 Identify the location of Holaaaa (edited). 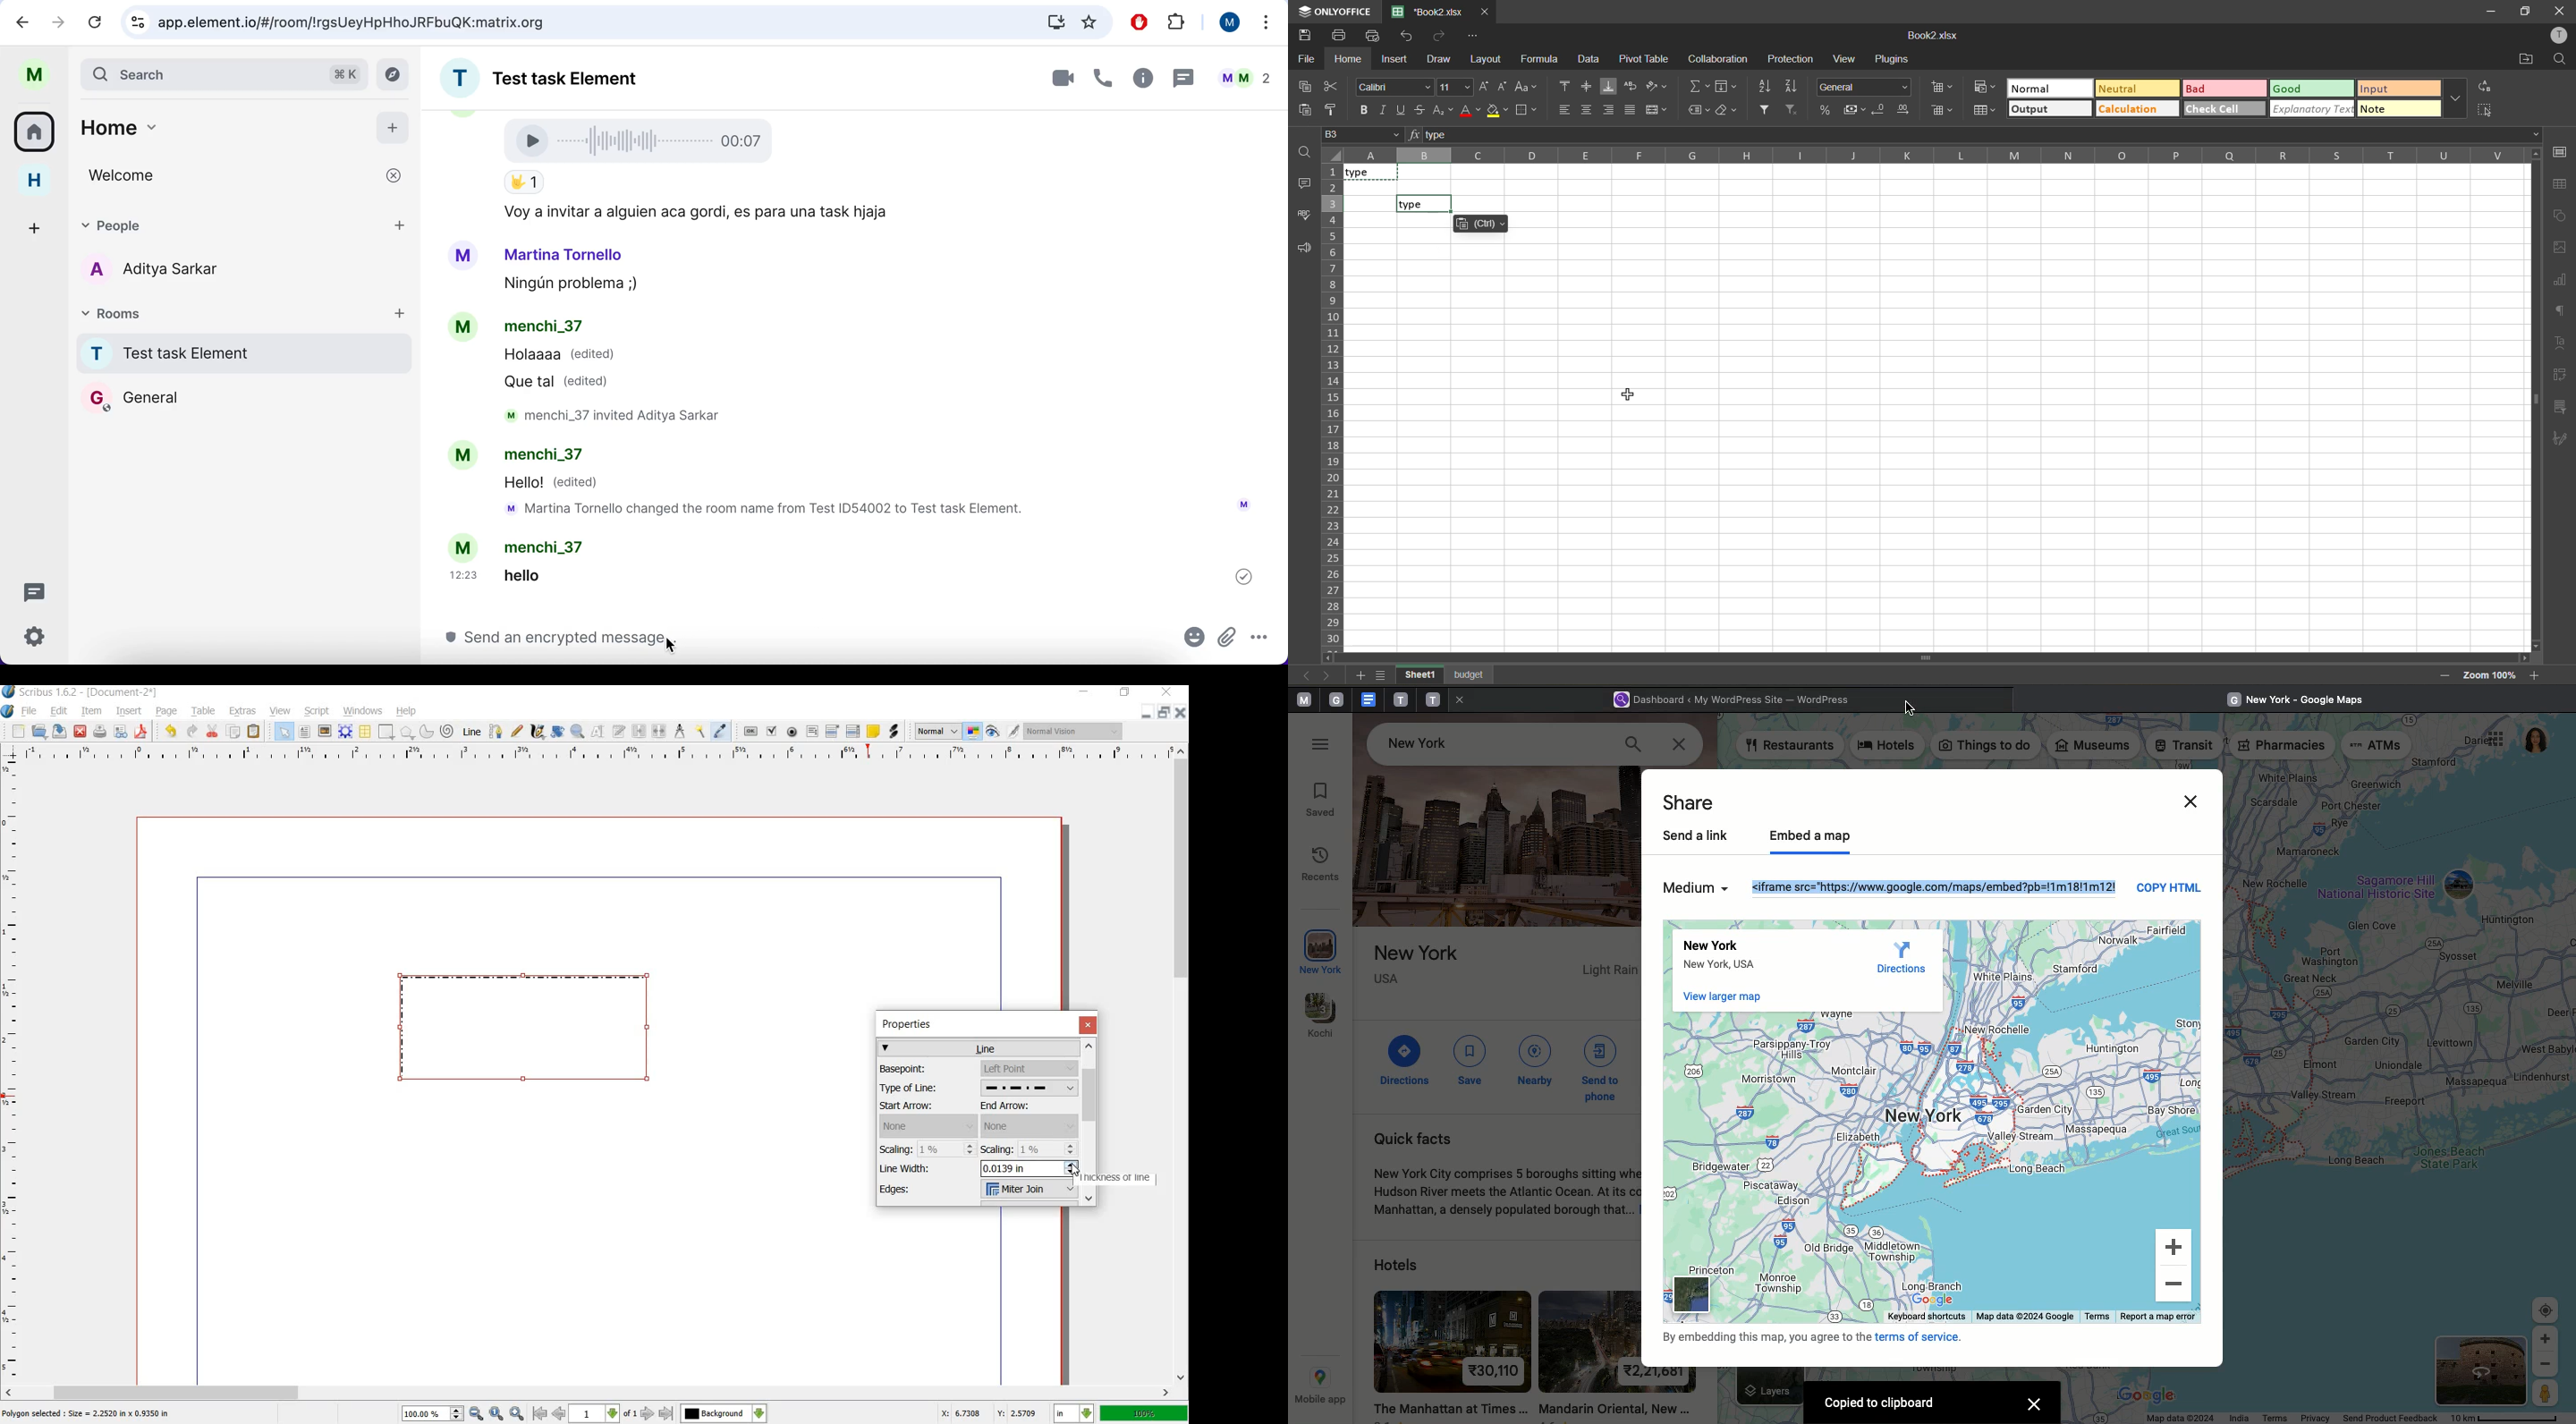
(560, 357).